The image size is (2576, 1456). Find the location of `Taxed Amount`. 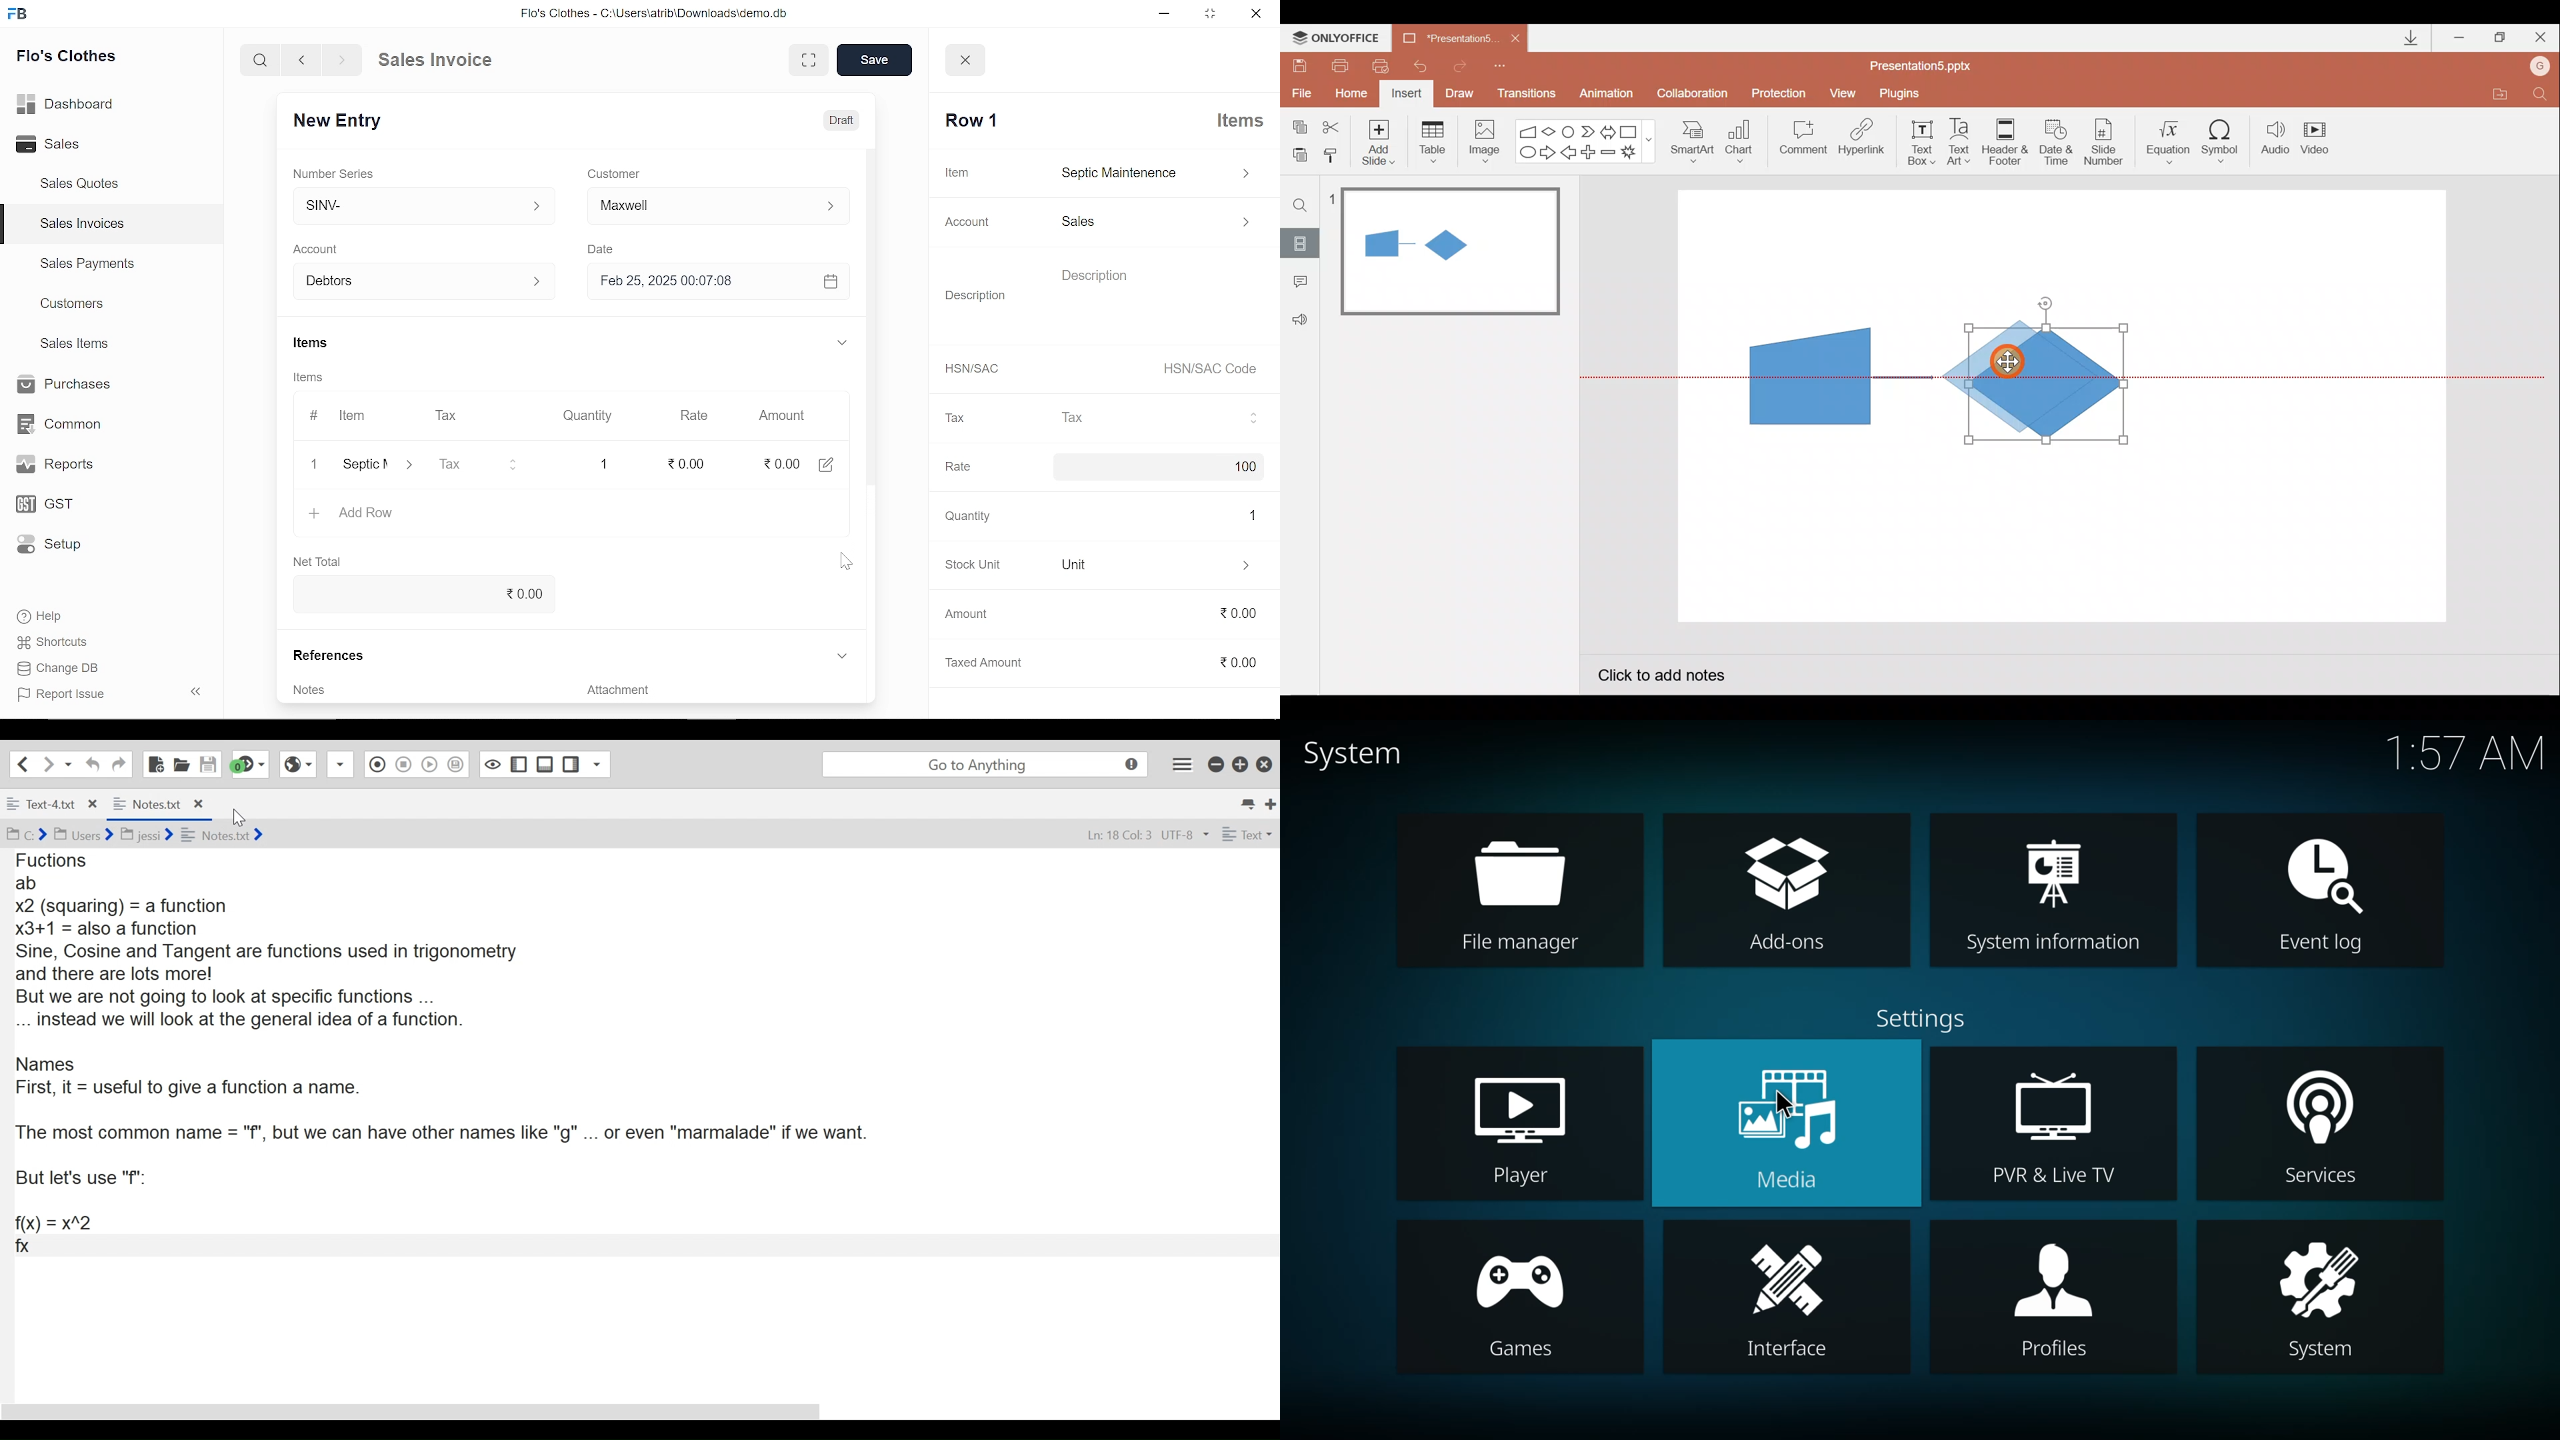

Taxed Amount is located at coordinates (978, 659).